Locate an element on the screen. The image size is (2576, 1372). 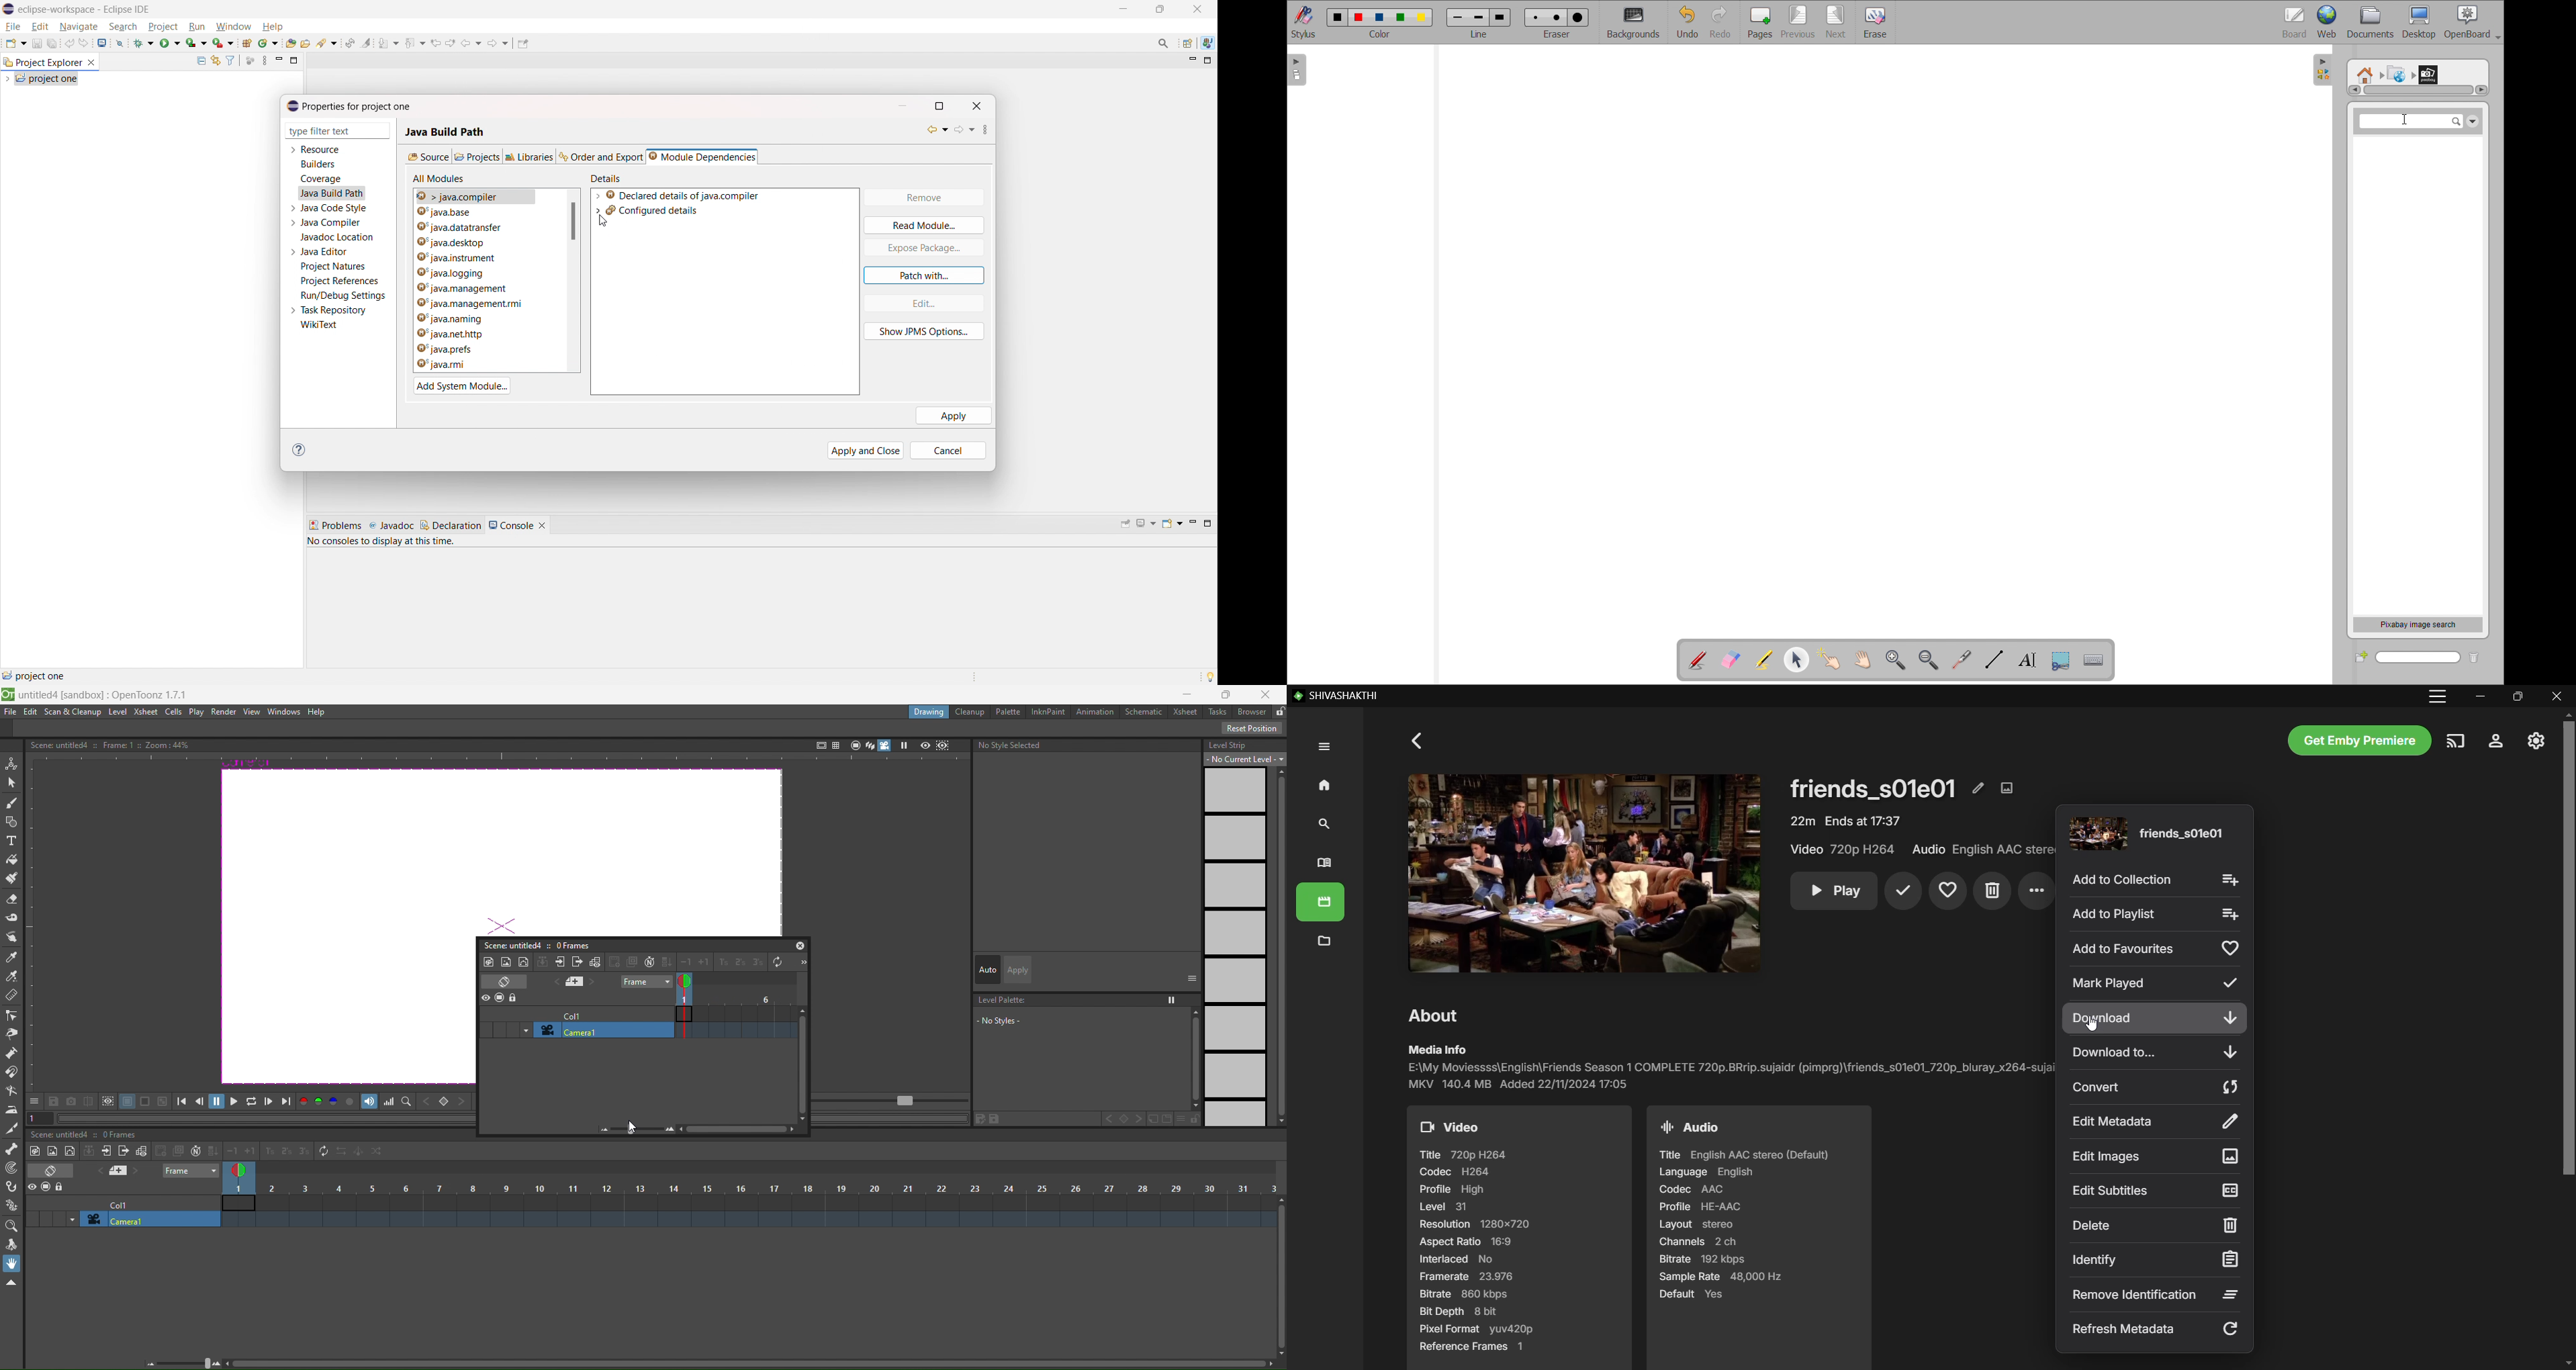
locator is located at coordinates (407, 1102).